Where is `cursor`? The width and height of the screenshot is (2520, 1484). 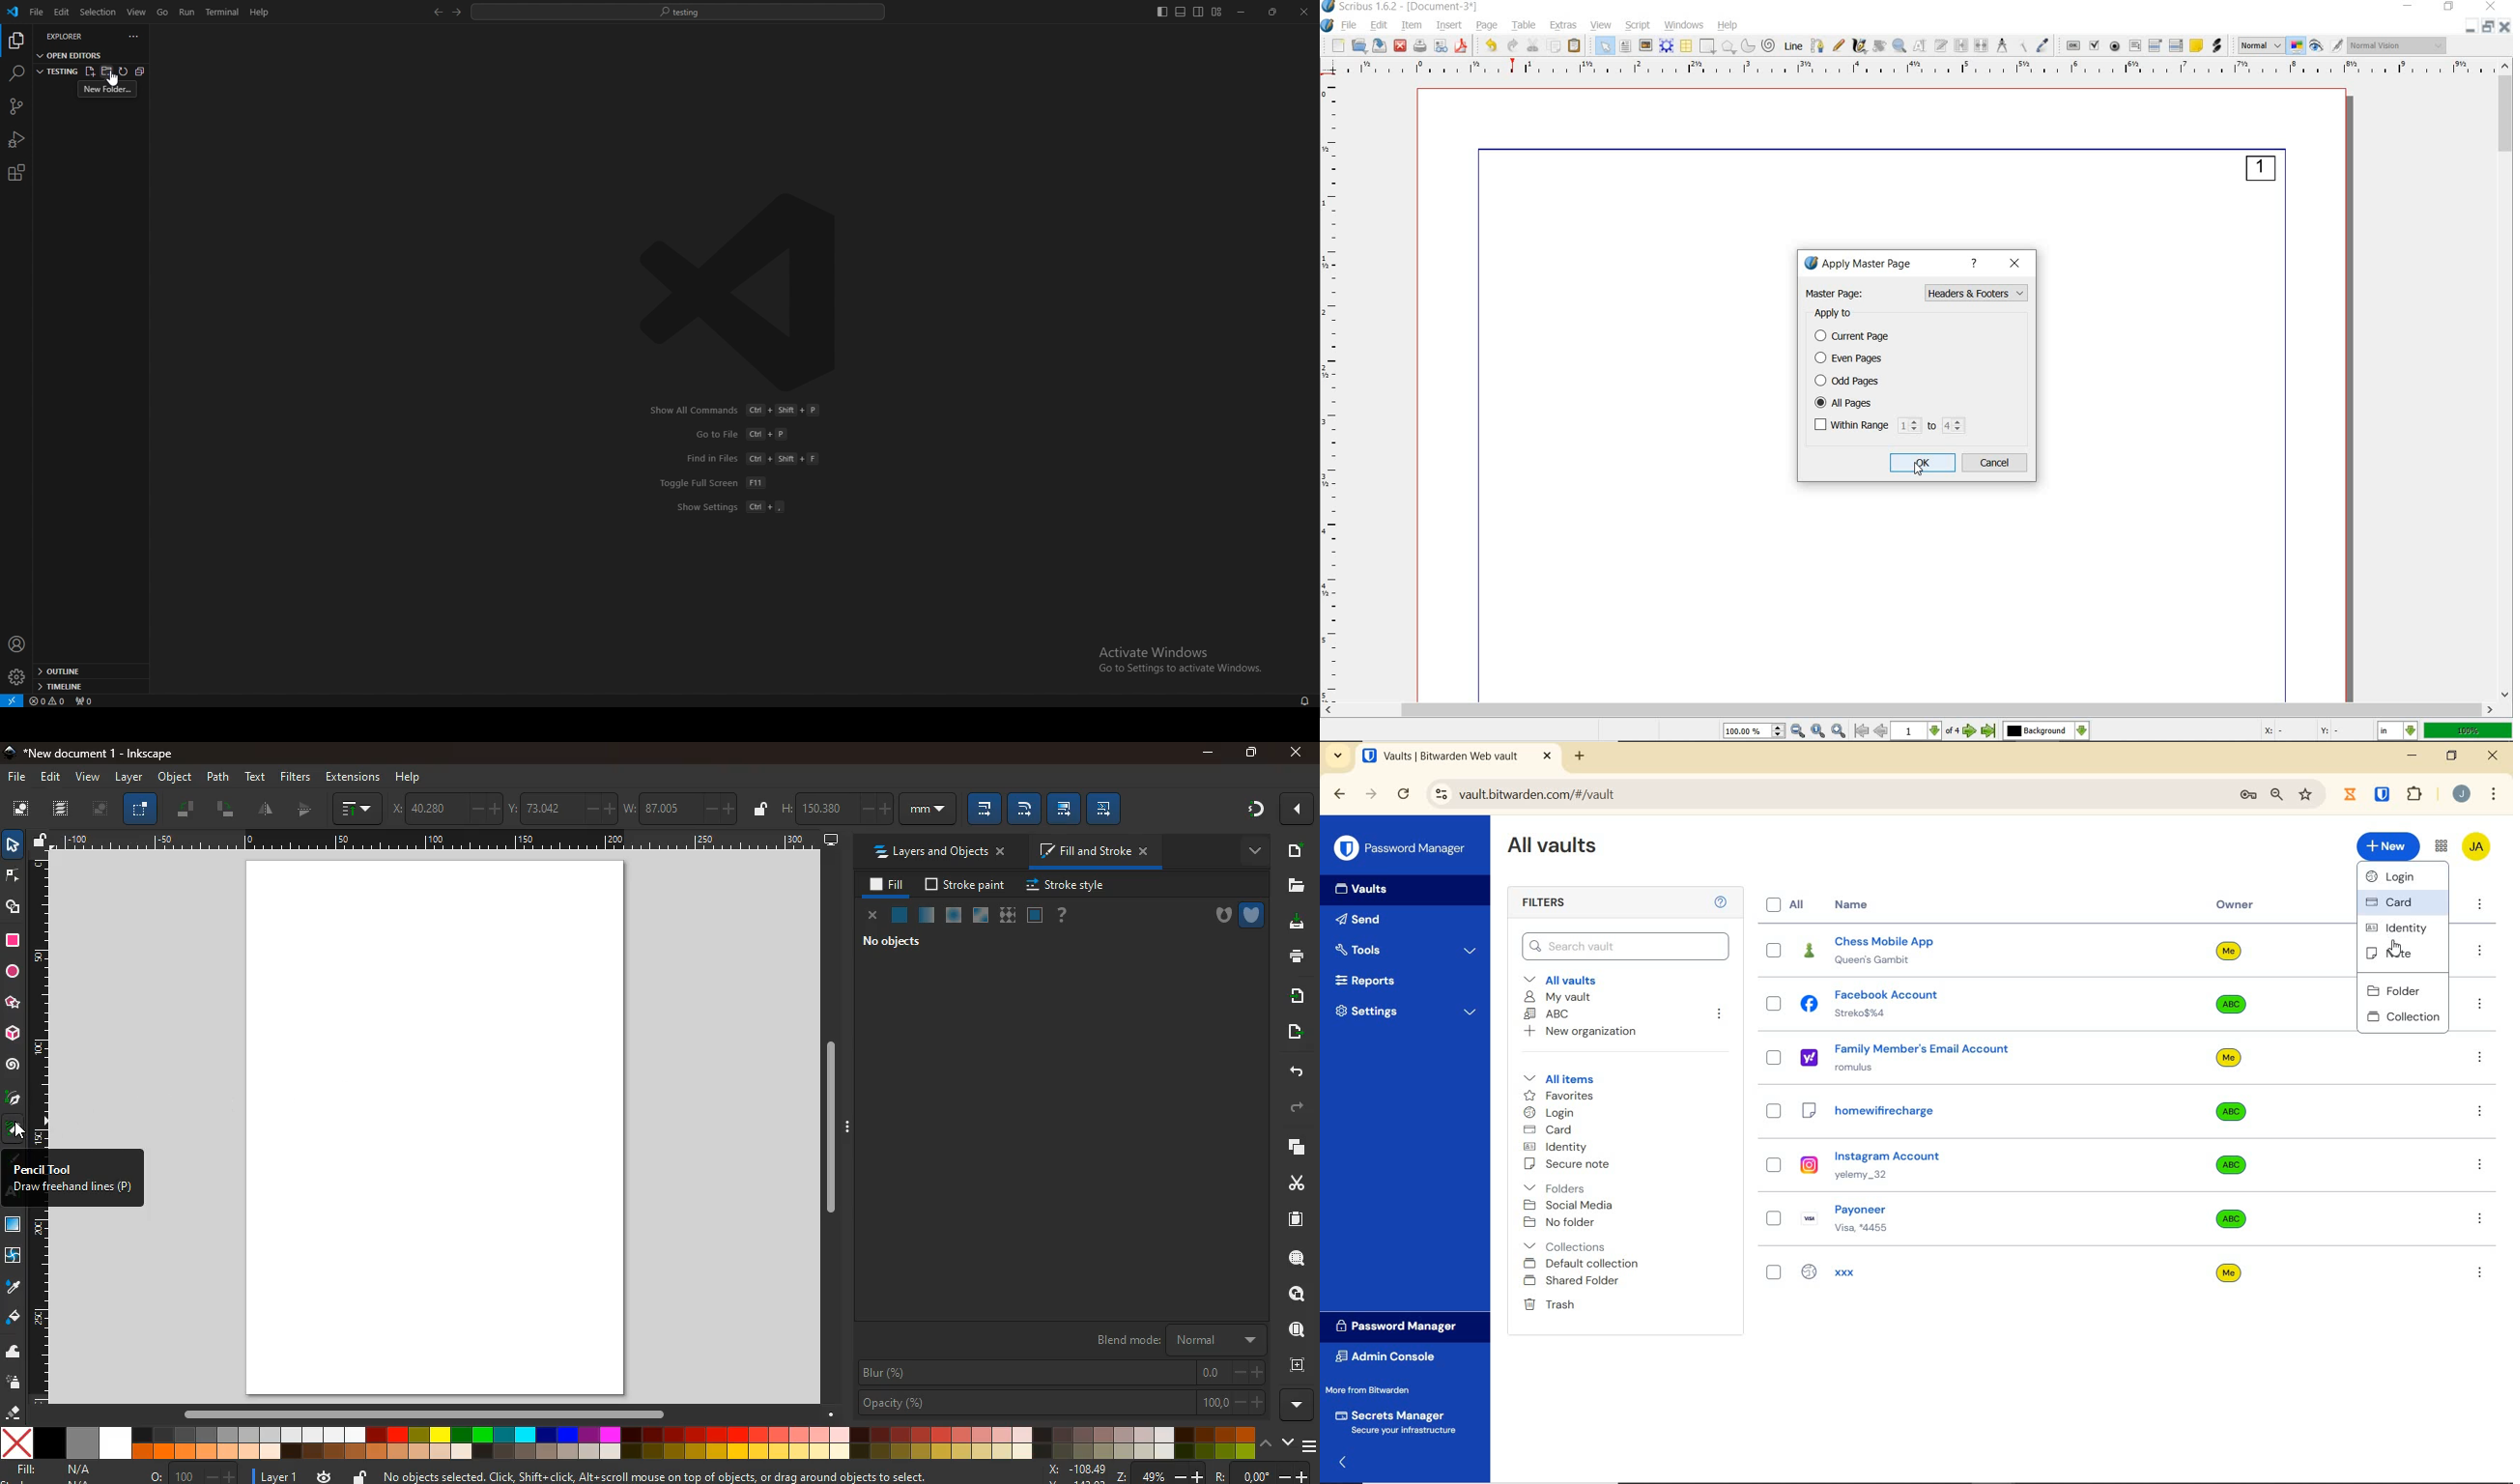 cursor is located at coordinates (115, 78).